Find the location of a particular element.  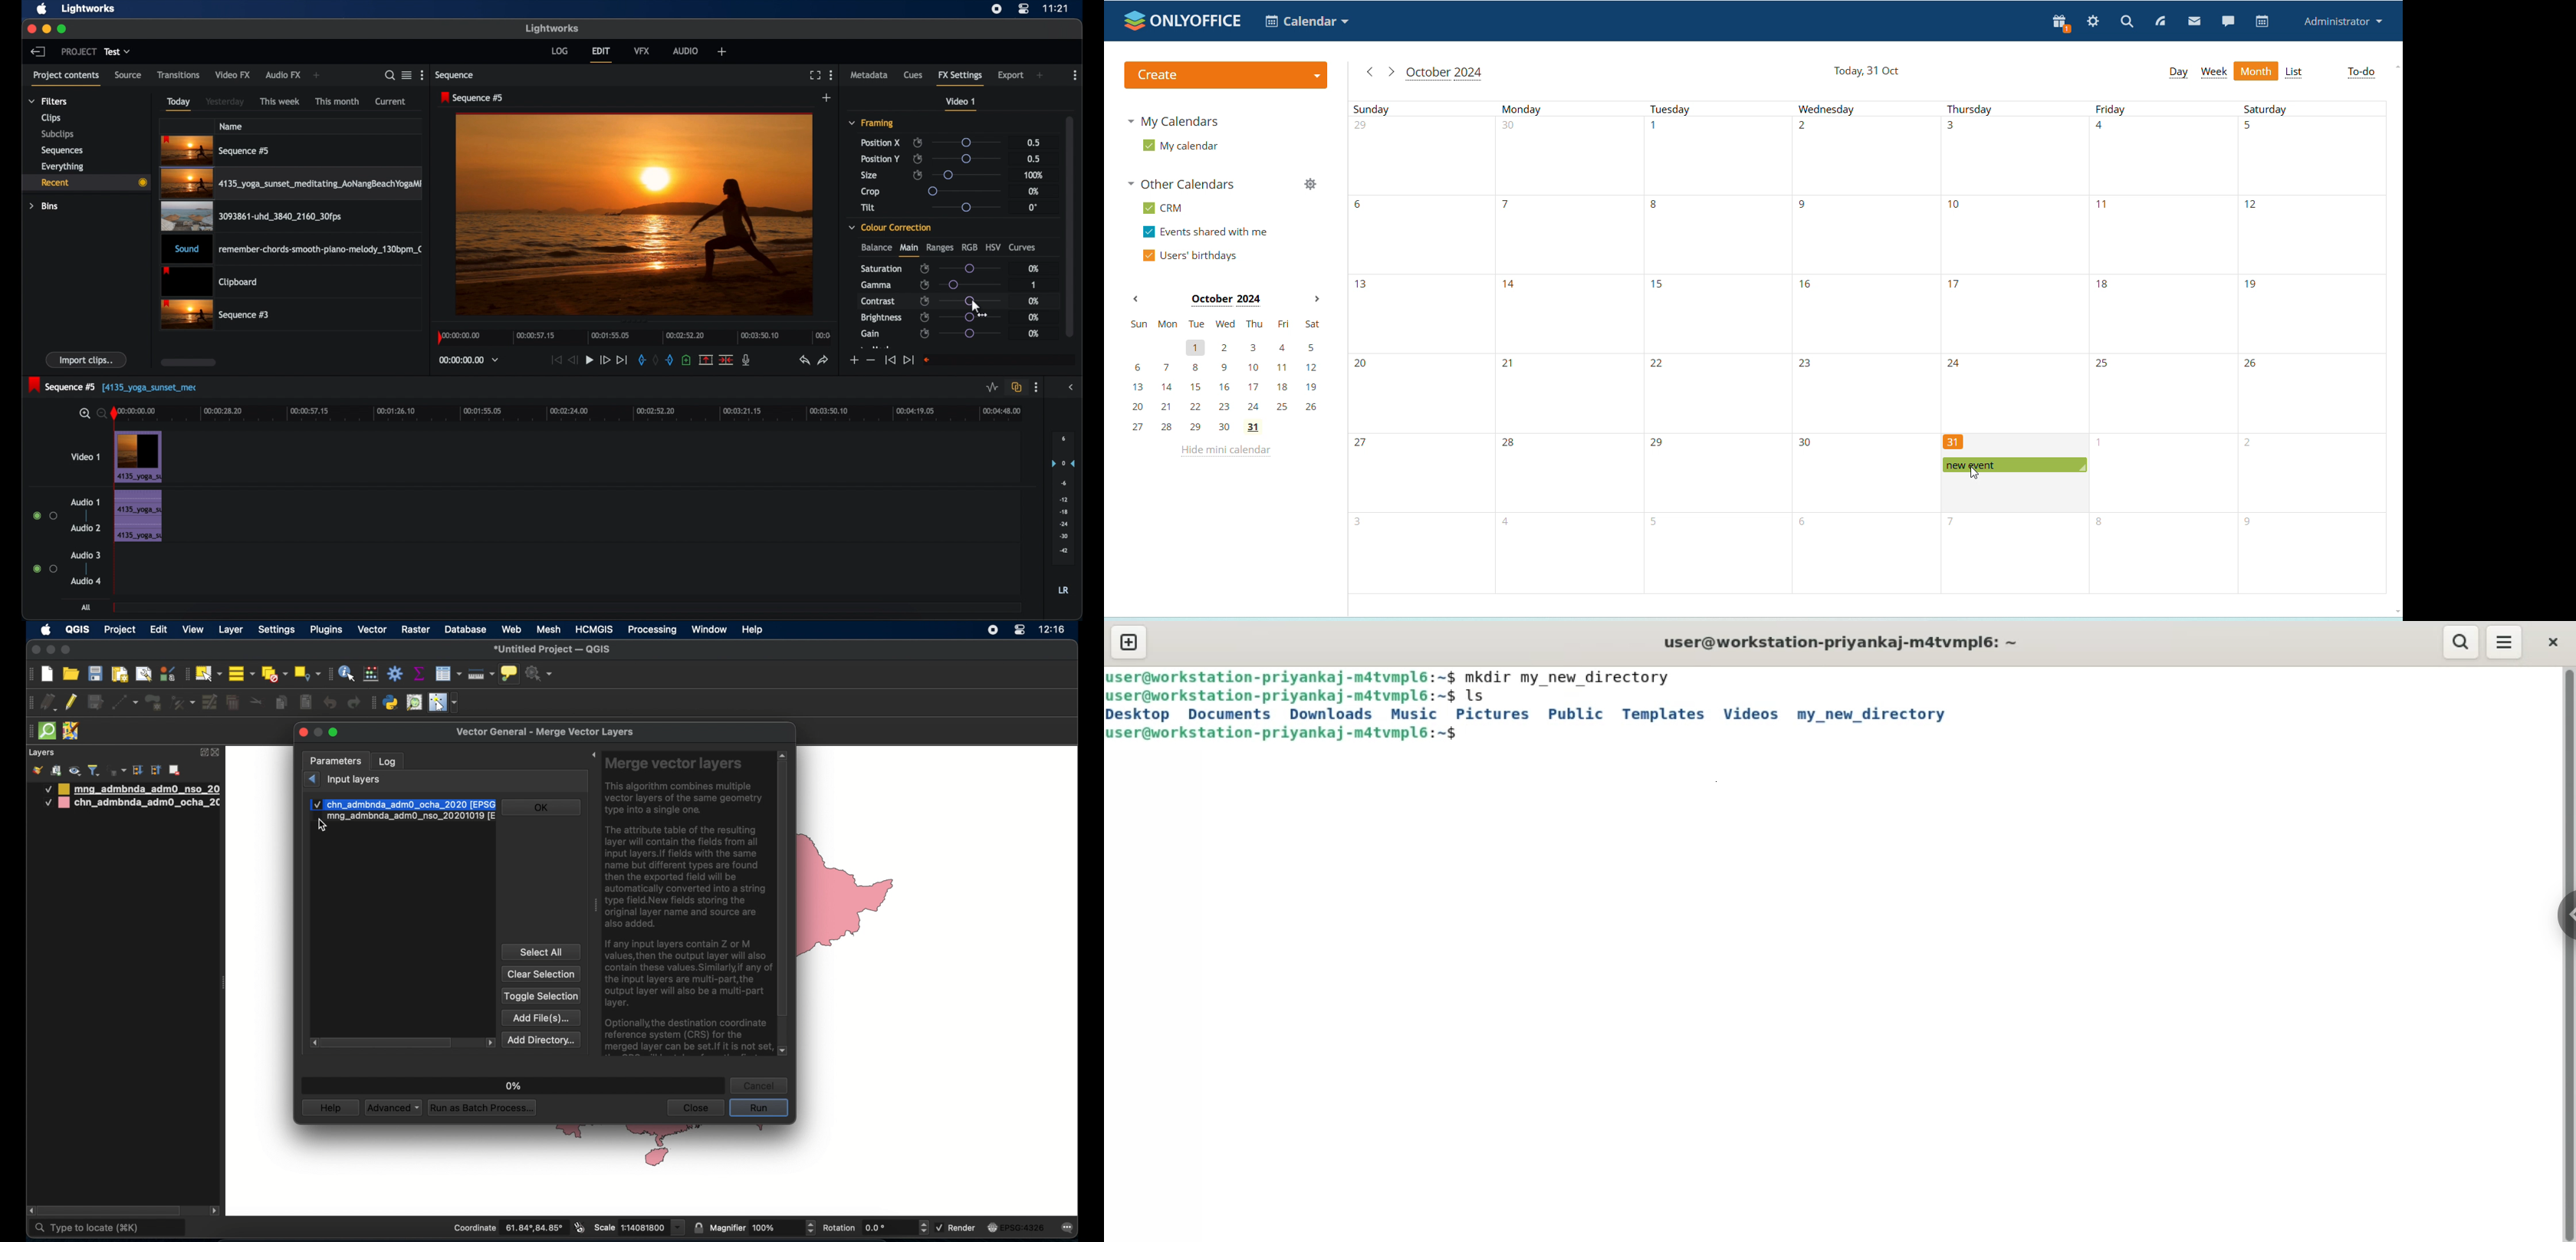

scroll up is located at coordinates (781, 754).